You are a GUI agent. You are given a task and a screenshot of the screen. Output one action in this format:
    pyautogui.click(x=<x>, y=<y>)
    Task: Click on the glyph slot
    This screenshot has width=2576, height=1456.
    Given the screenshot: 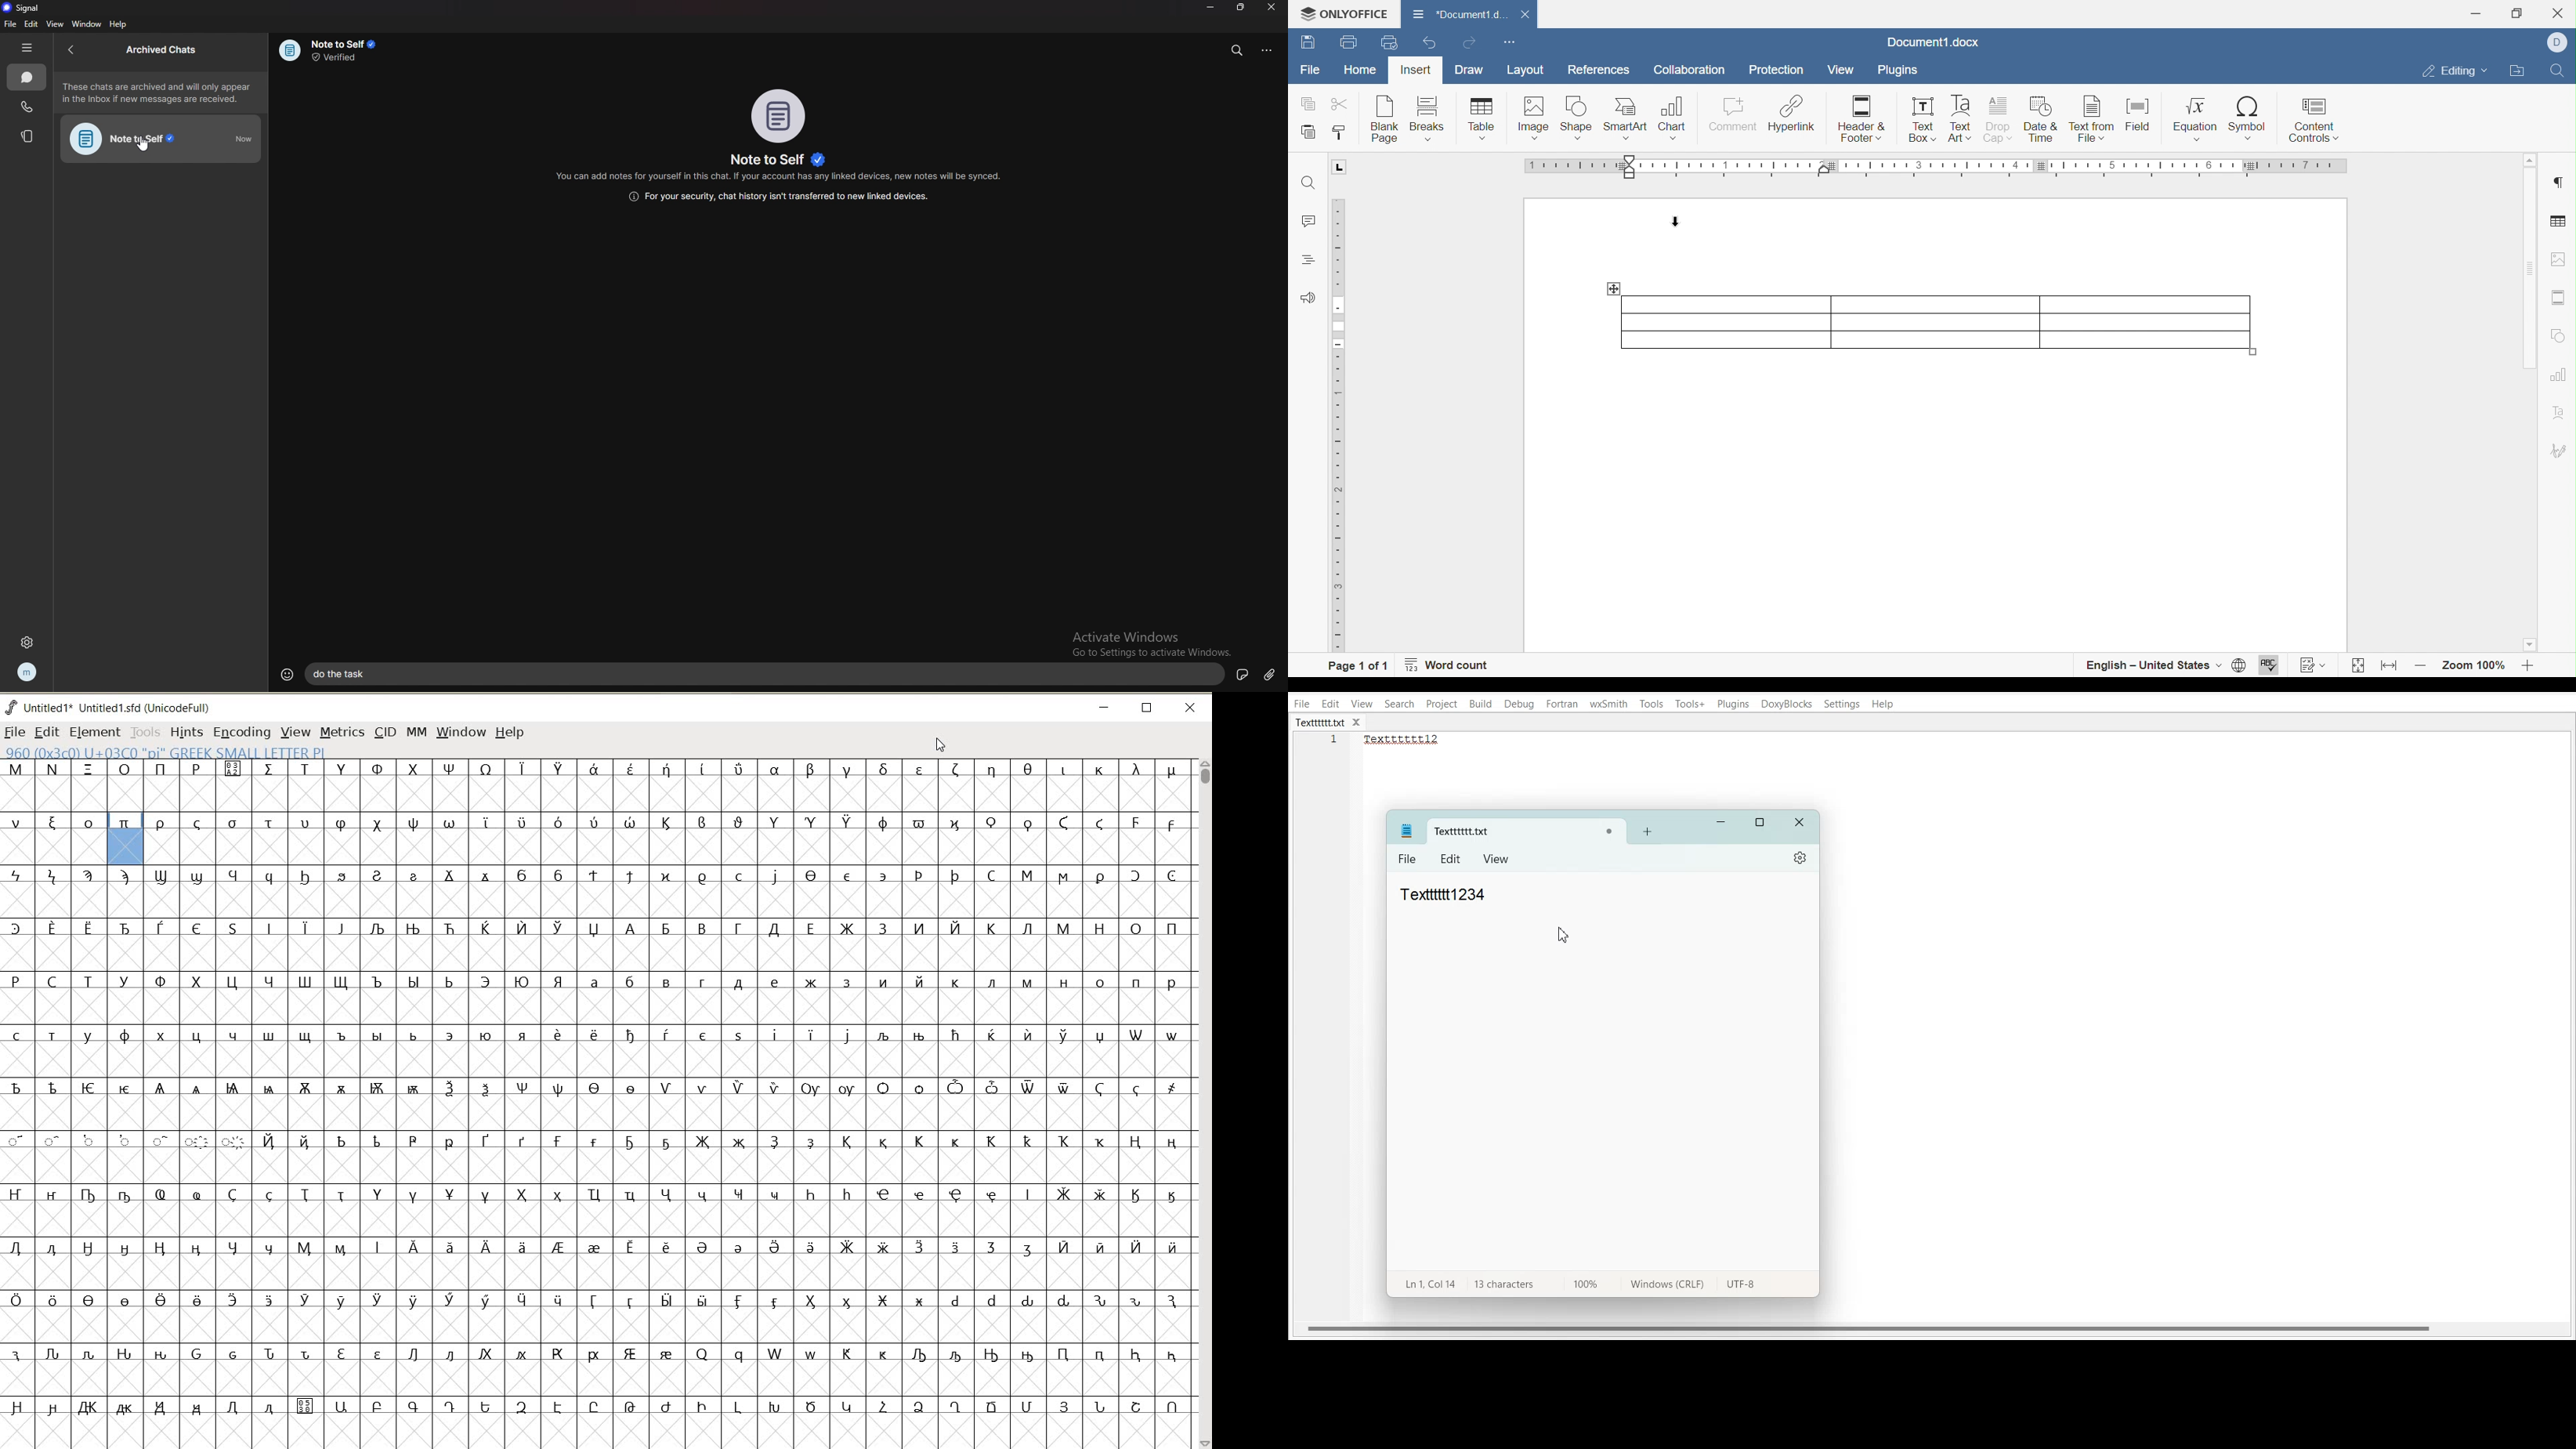 What is the action you would take?
    pyautogui.click(x=126, y=837)
    